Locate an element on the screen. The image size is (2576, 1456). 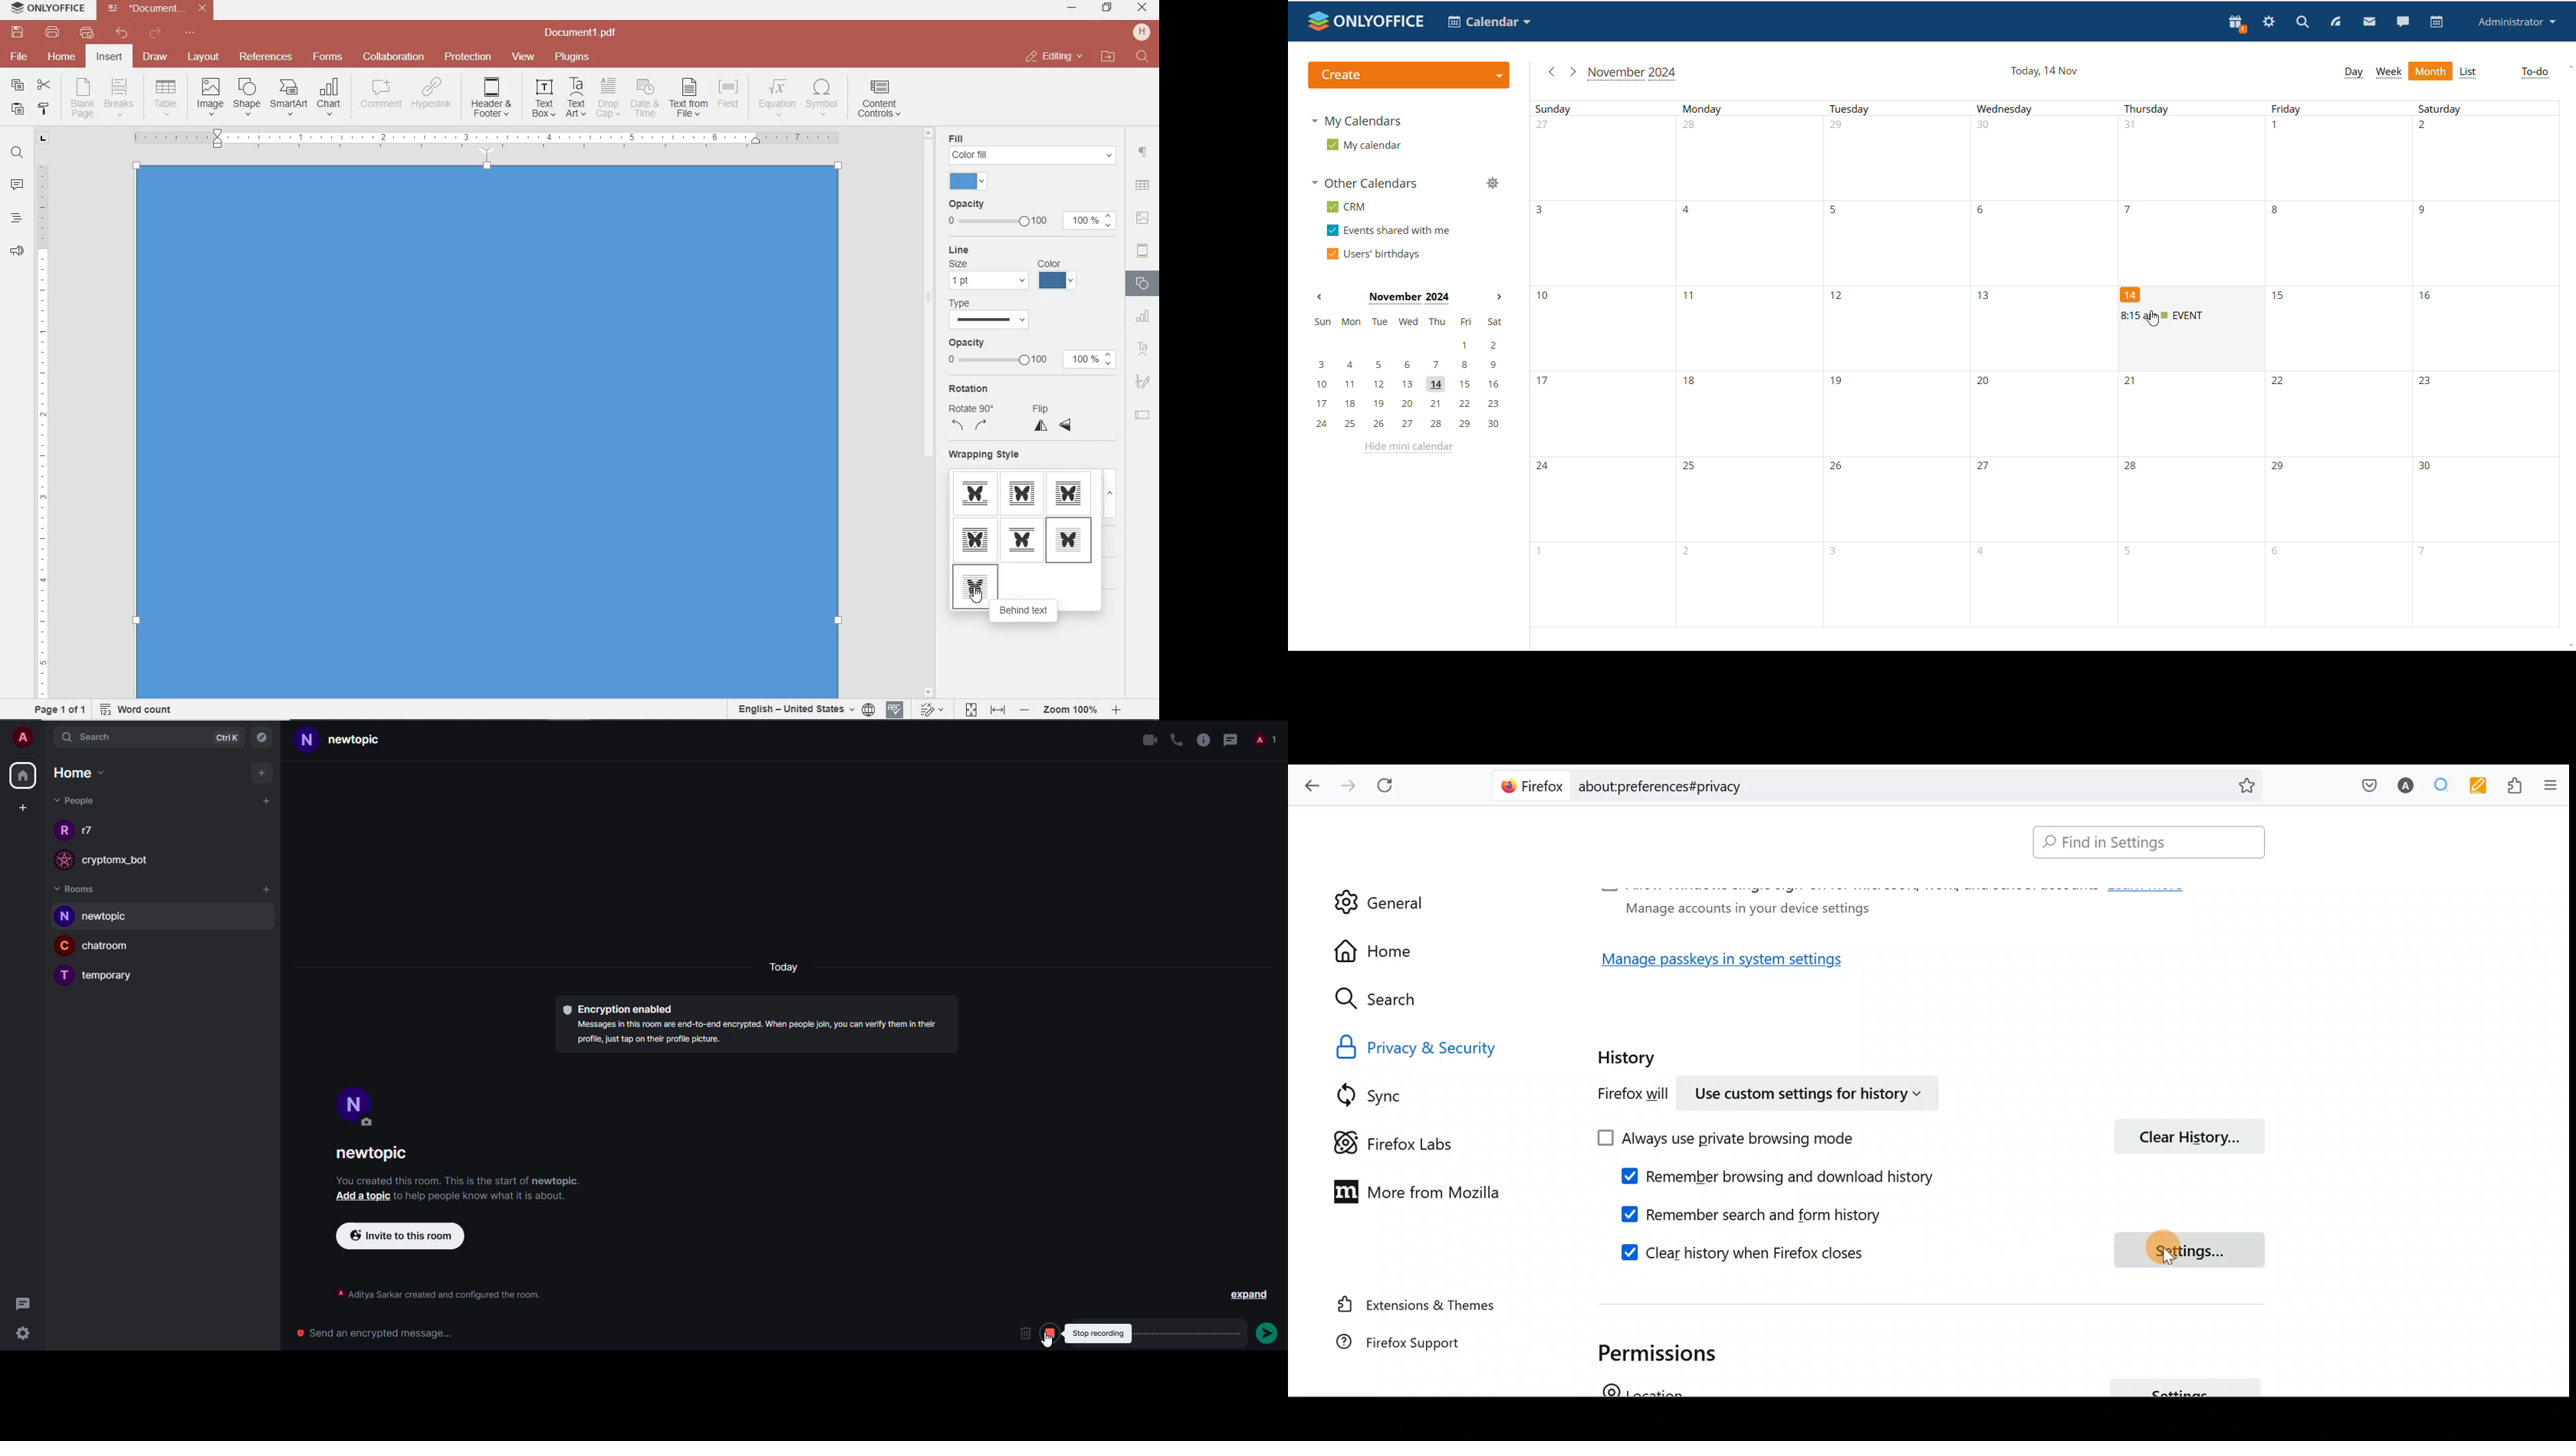
heading is located at coordinates (17, 217).